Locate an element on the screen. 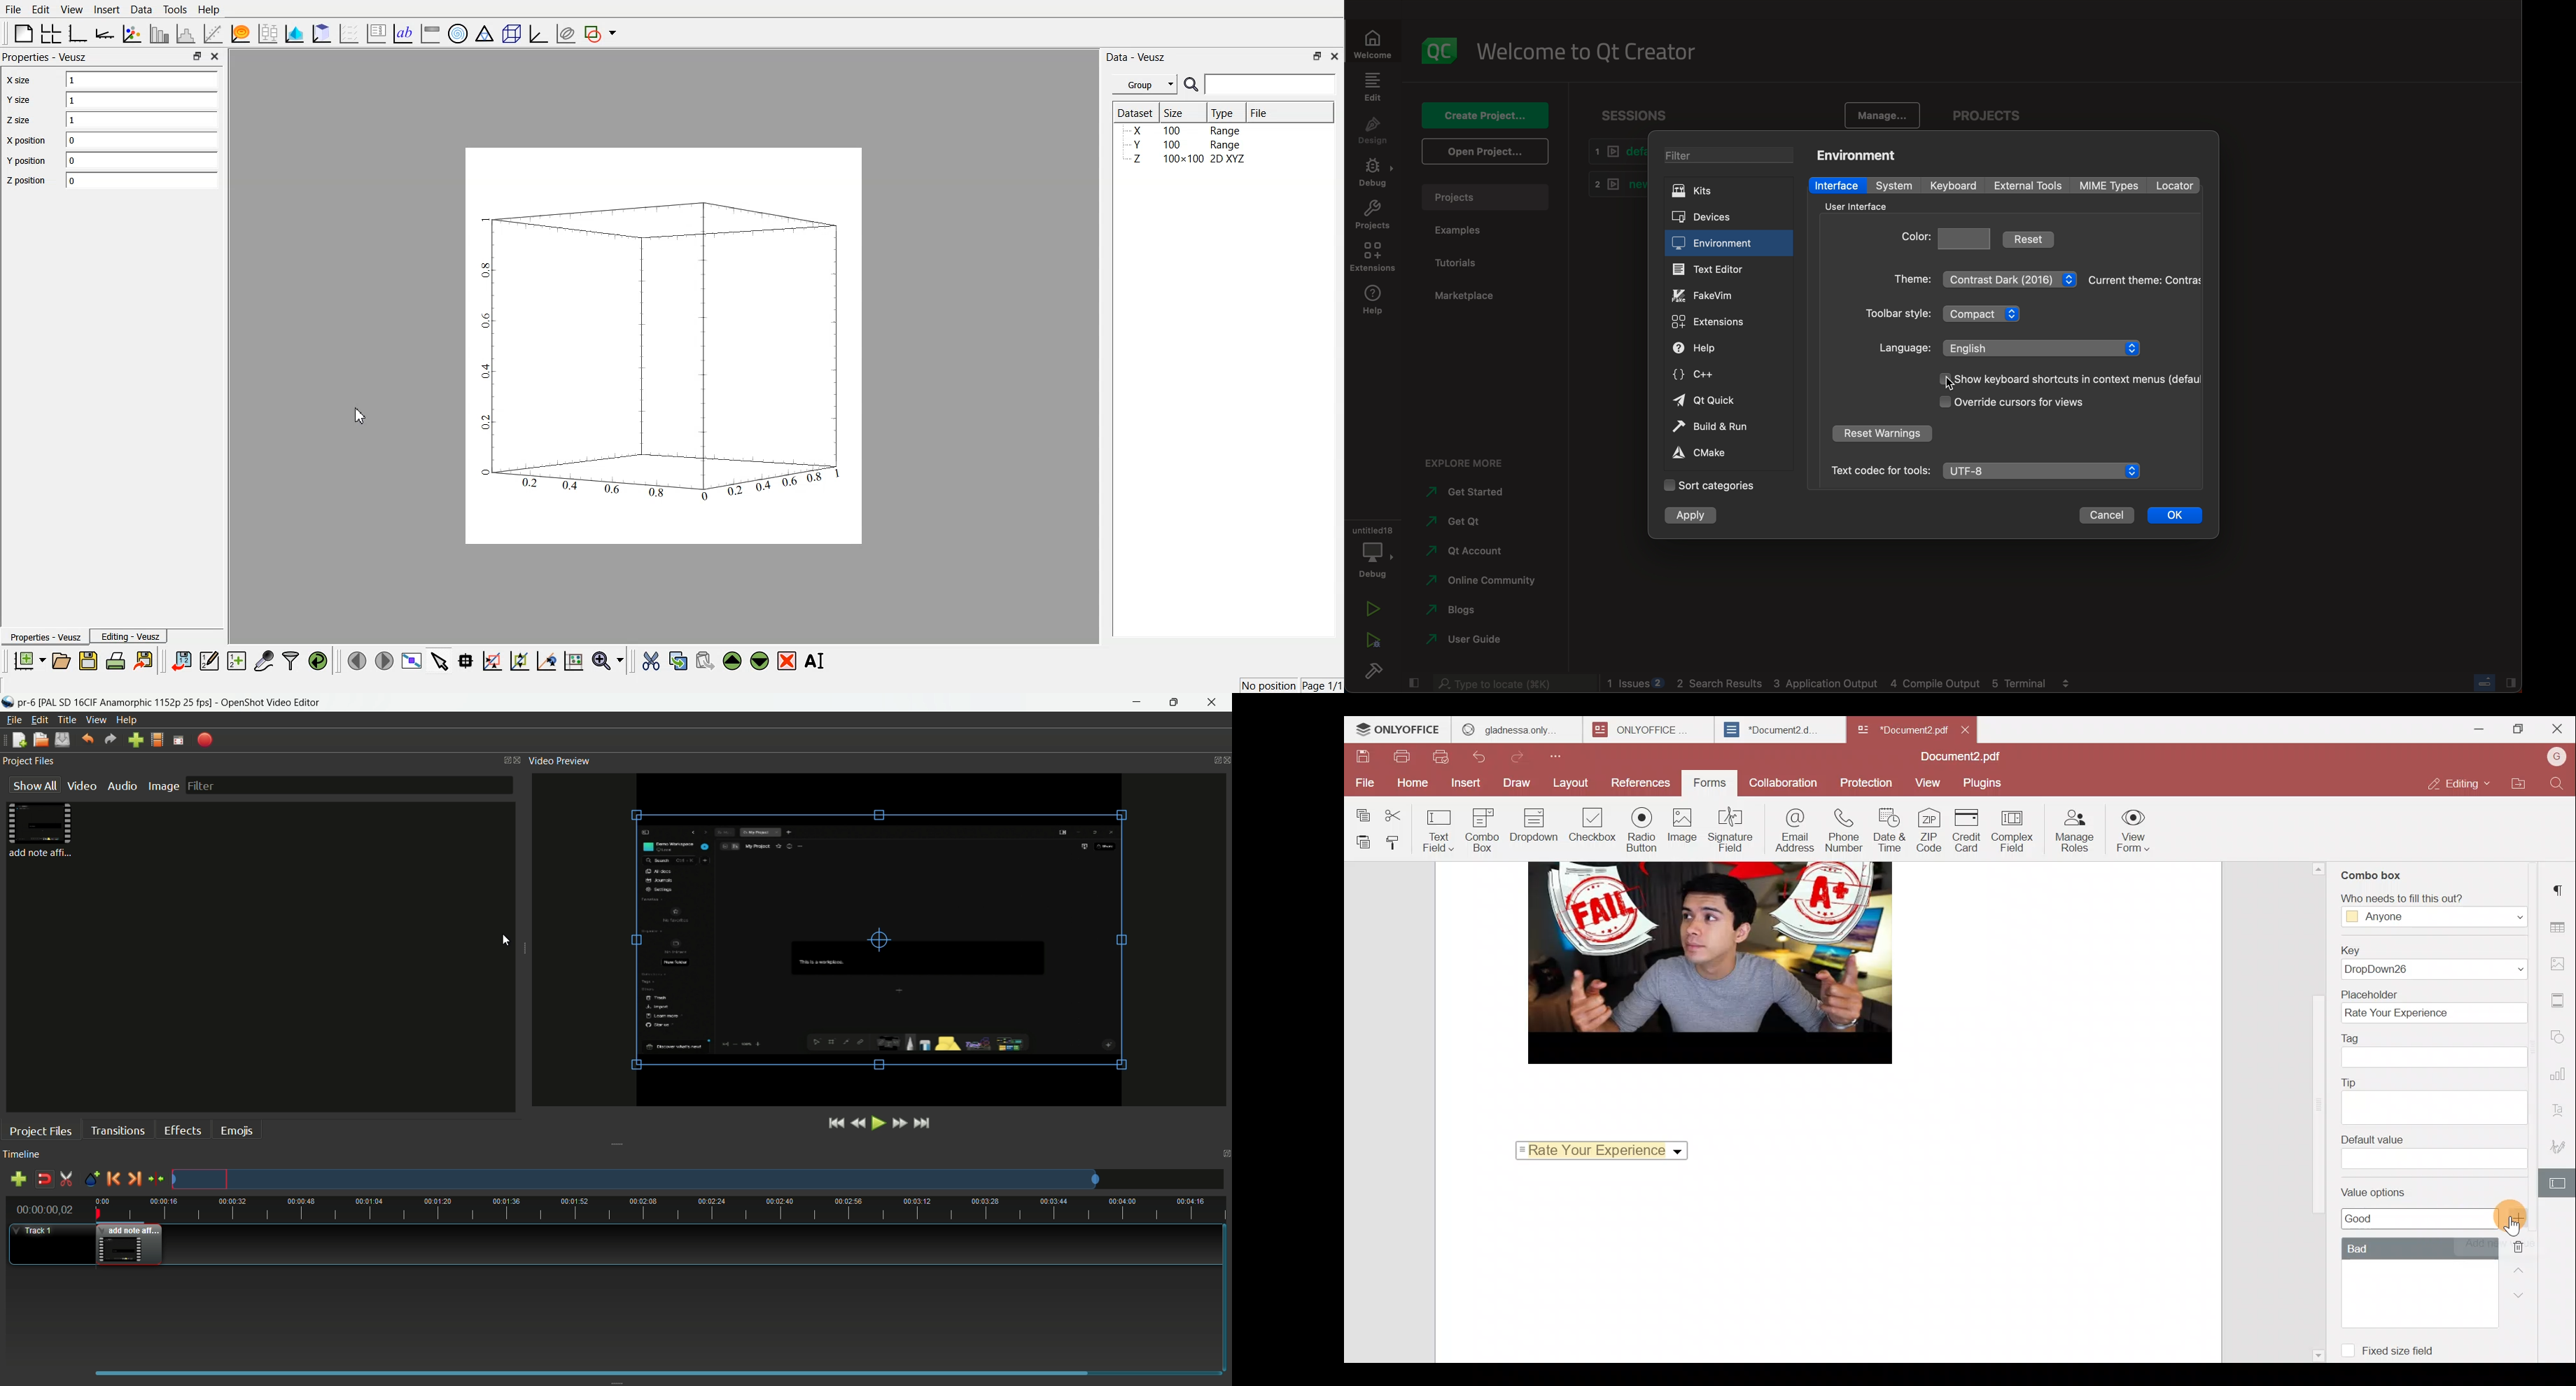 The height and width of the screenshot is (1400, 2576). welcome is located at coordinates (1371, 42).